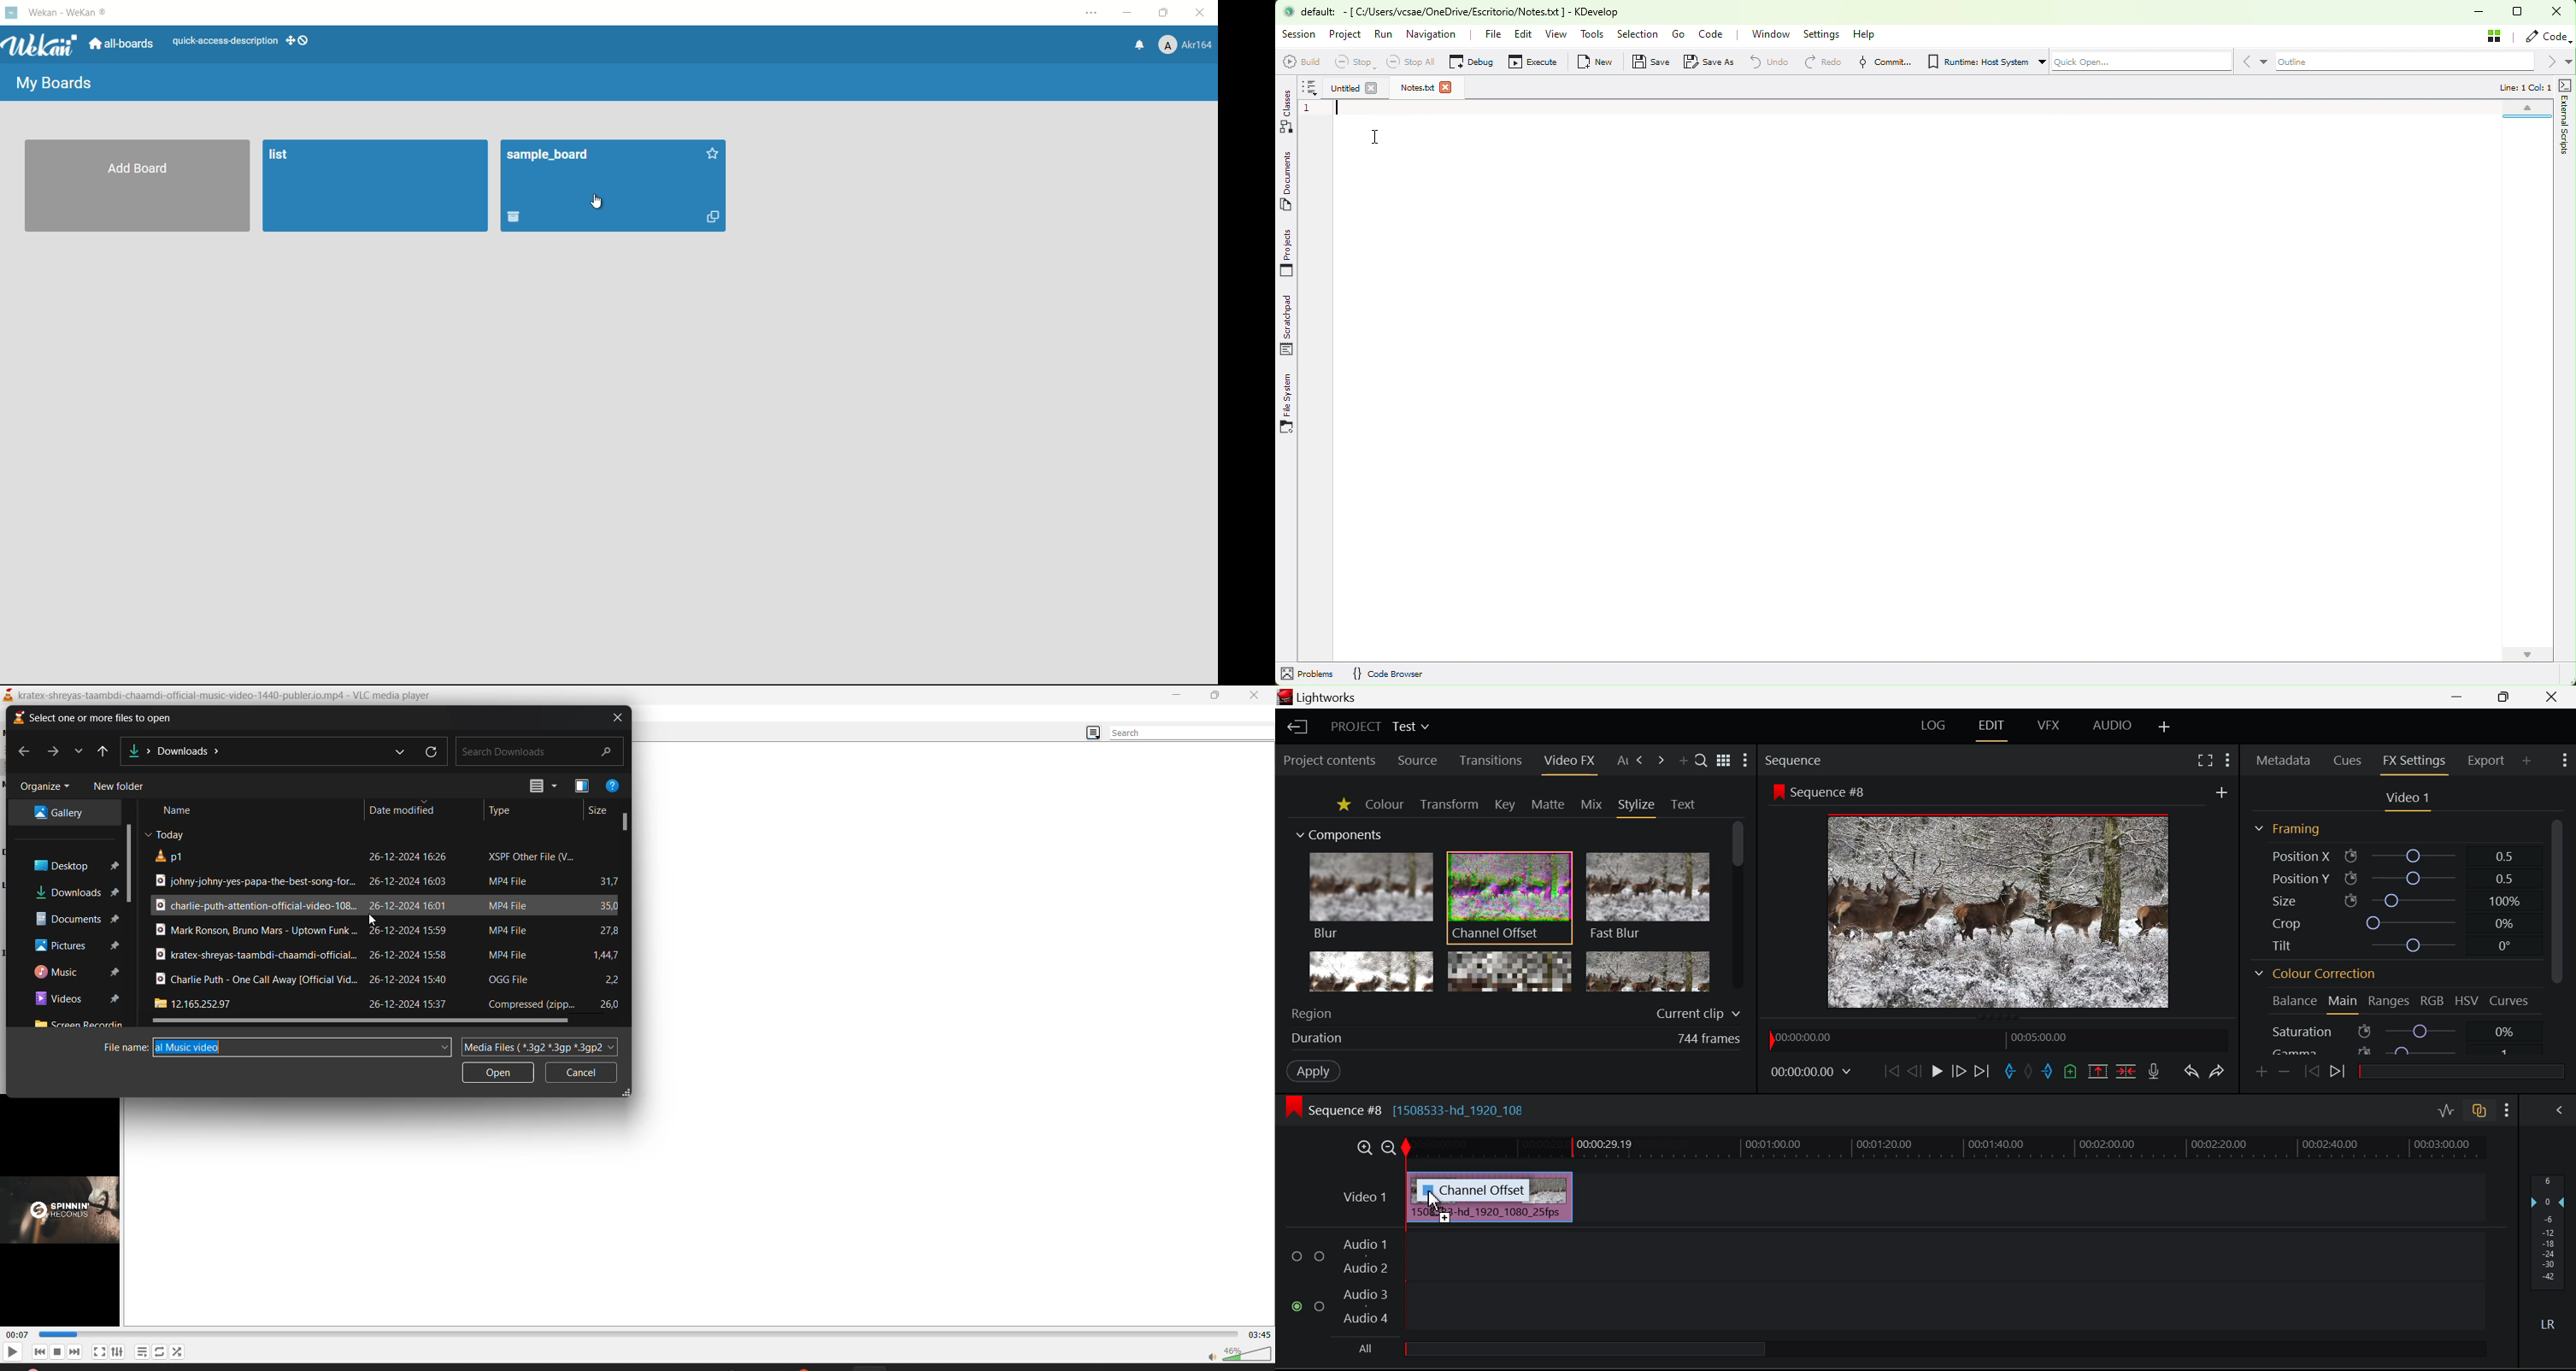 This screenshot has width=2576, height=1372. What do you see at coordinates (515, 883) in the screenshot?
I see `file type` at bounding box center [515, 883].